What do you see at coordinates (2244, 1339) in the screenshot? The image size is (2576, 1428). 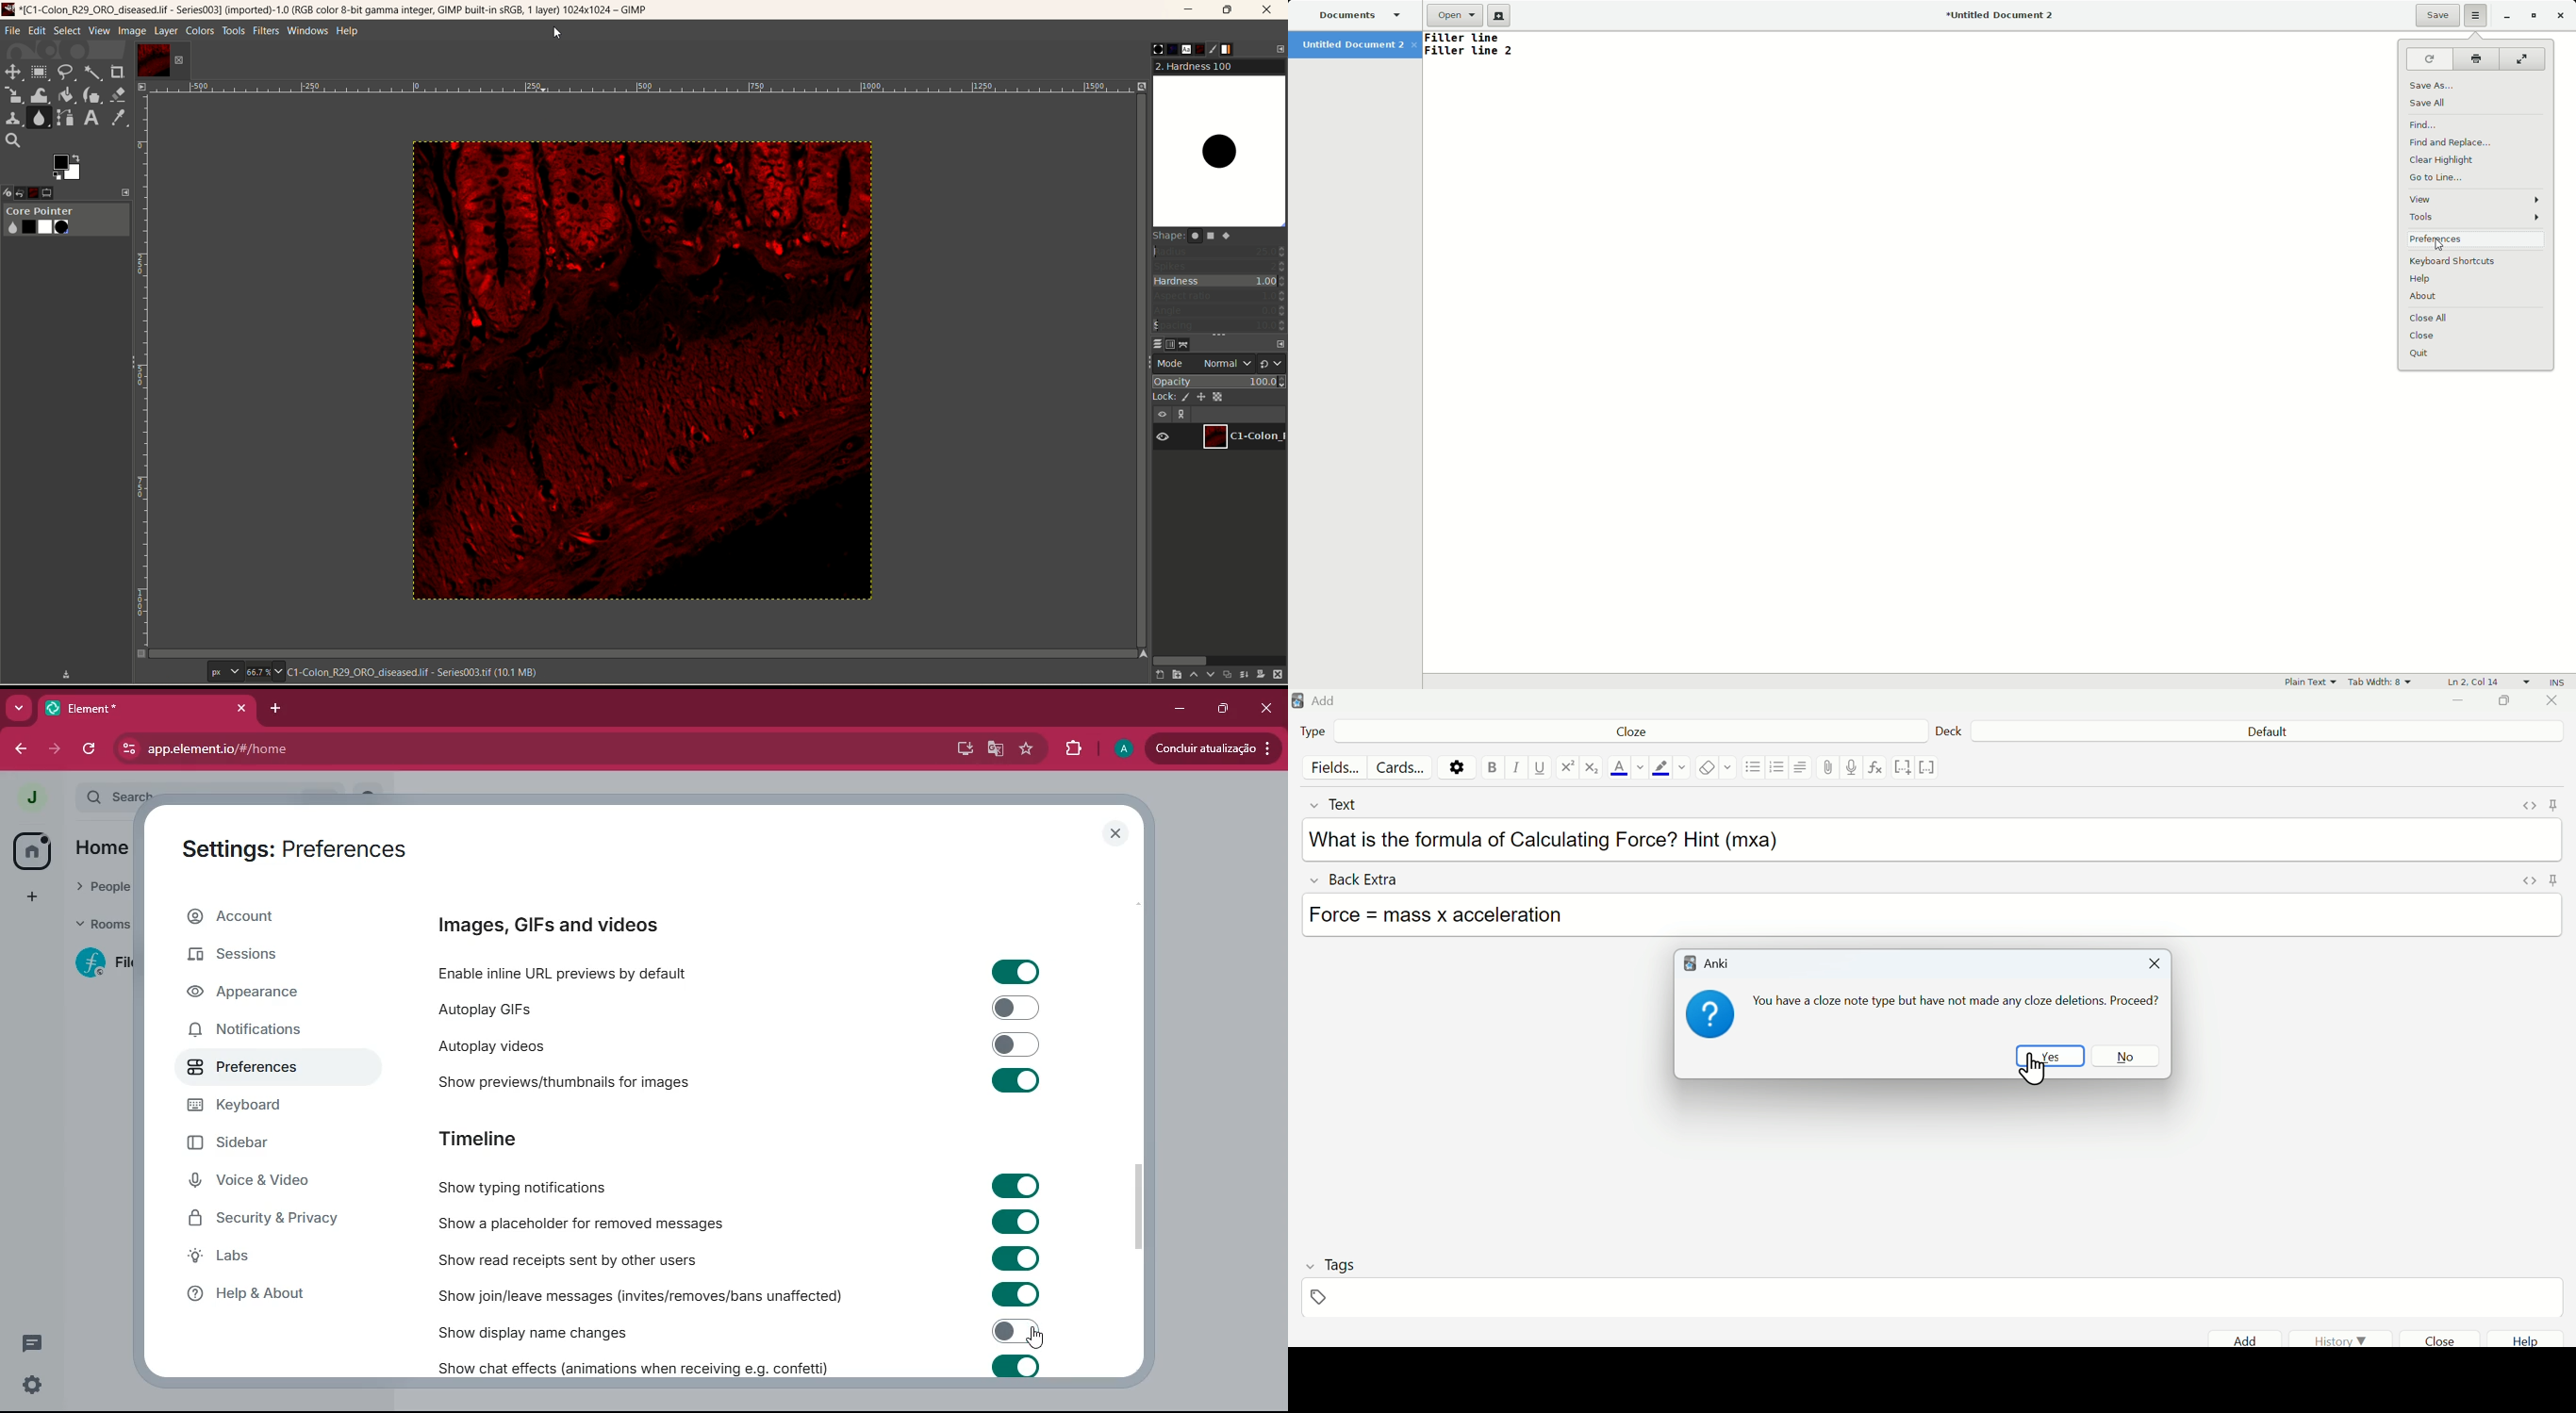 I see `Add` at bounding box center [2244, 1339].